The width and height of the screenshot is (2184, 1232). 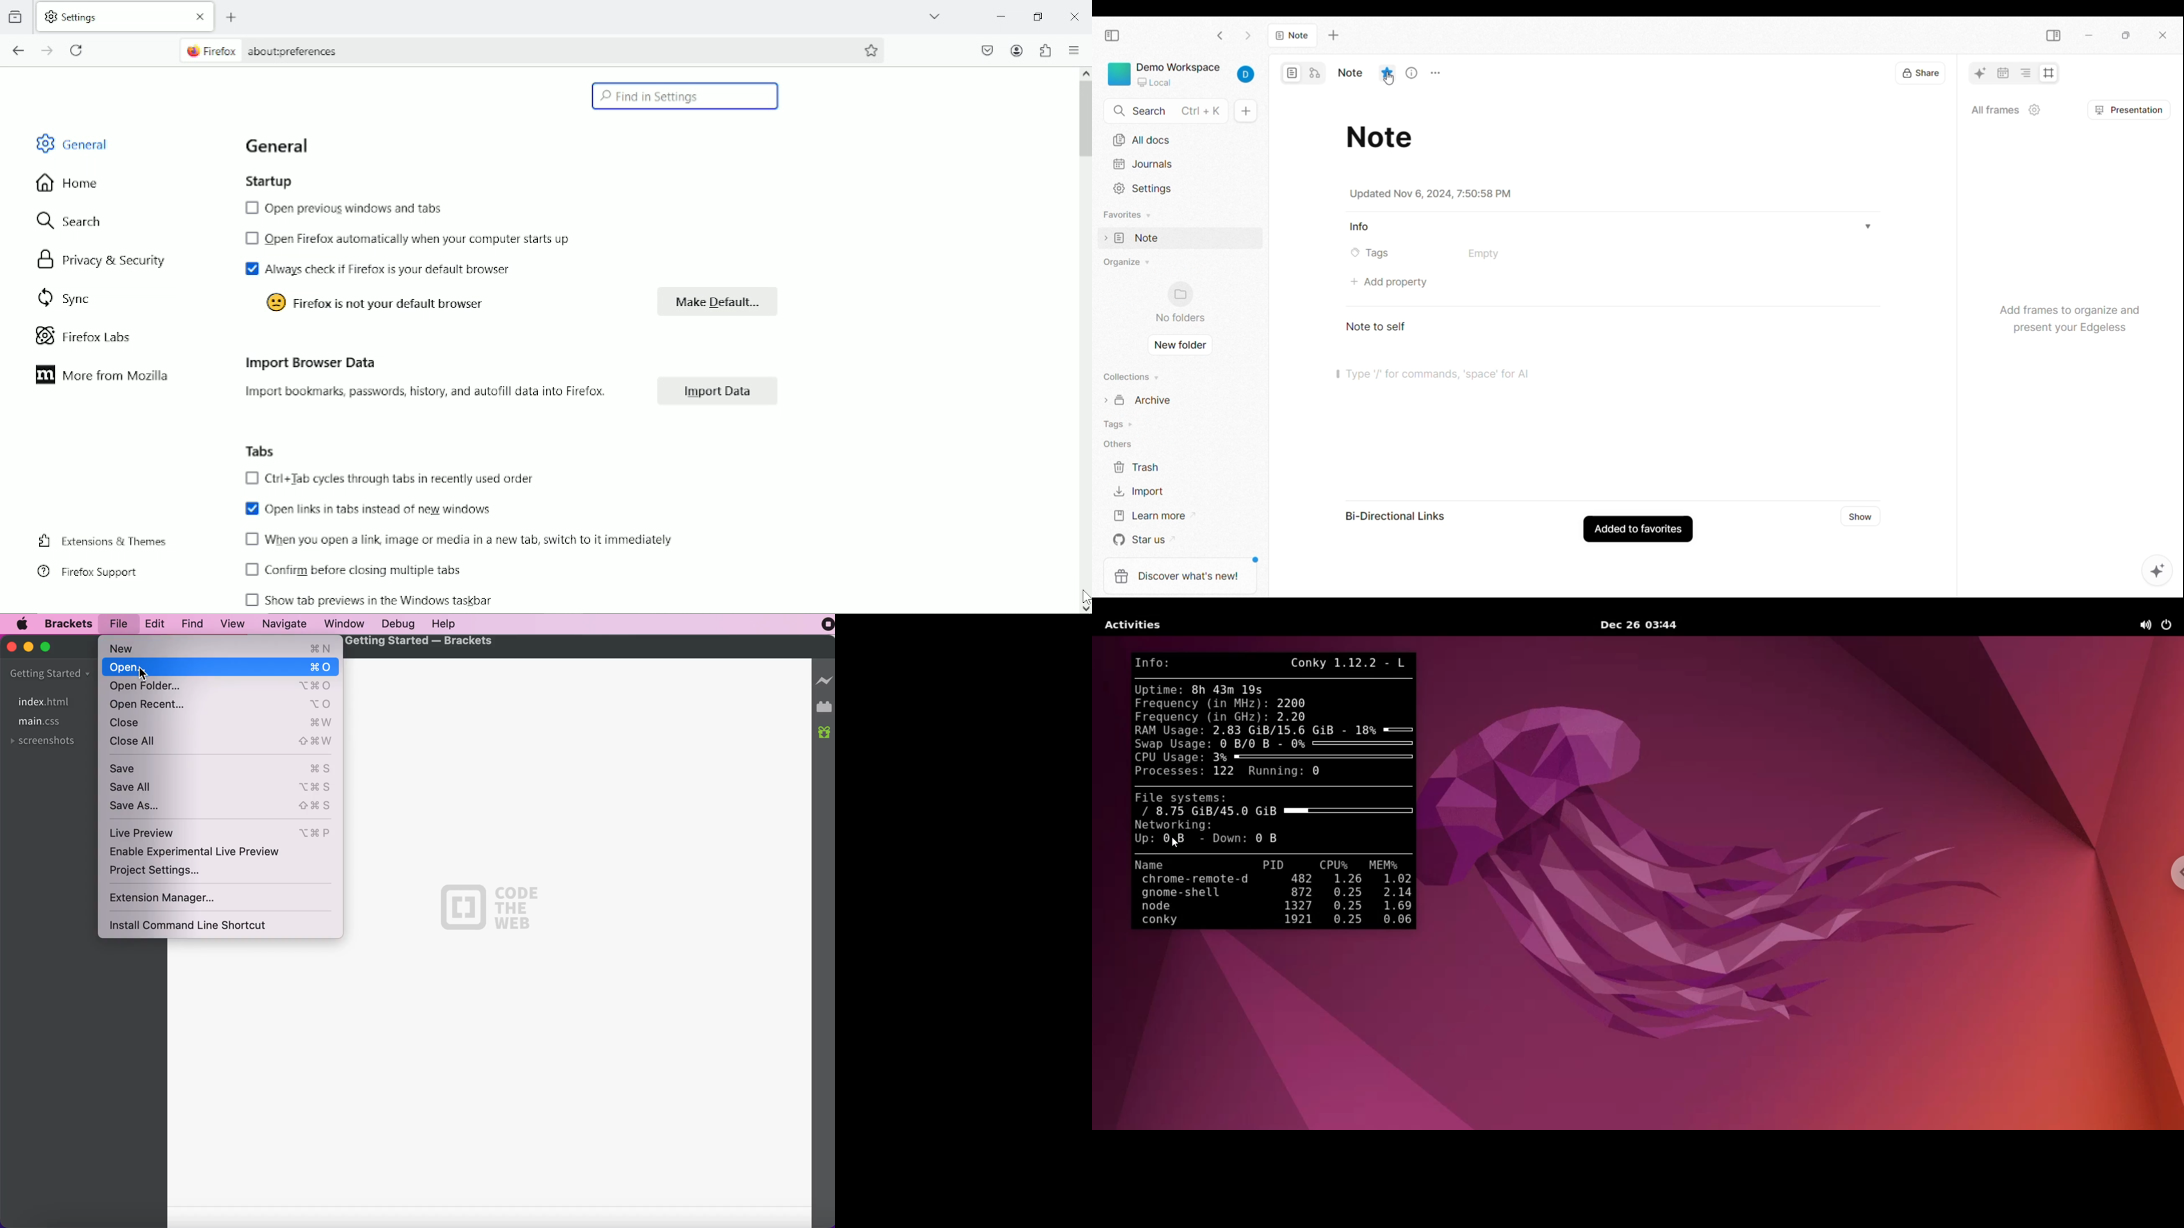 I want to click on Firefox Support, so click(x=91, y=572).